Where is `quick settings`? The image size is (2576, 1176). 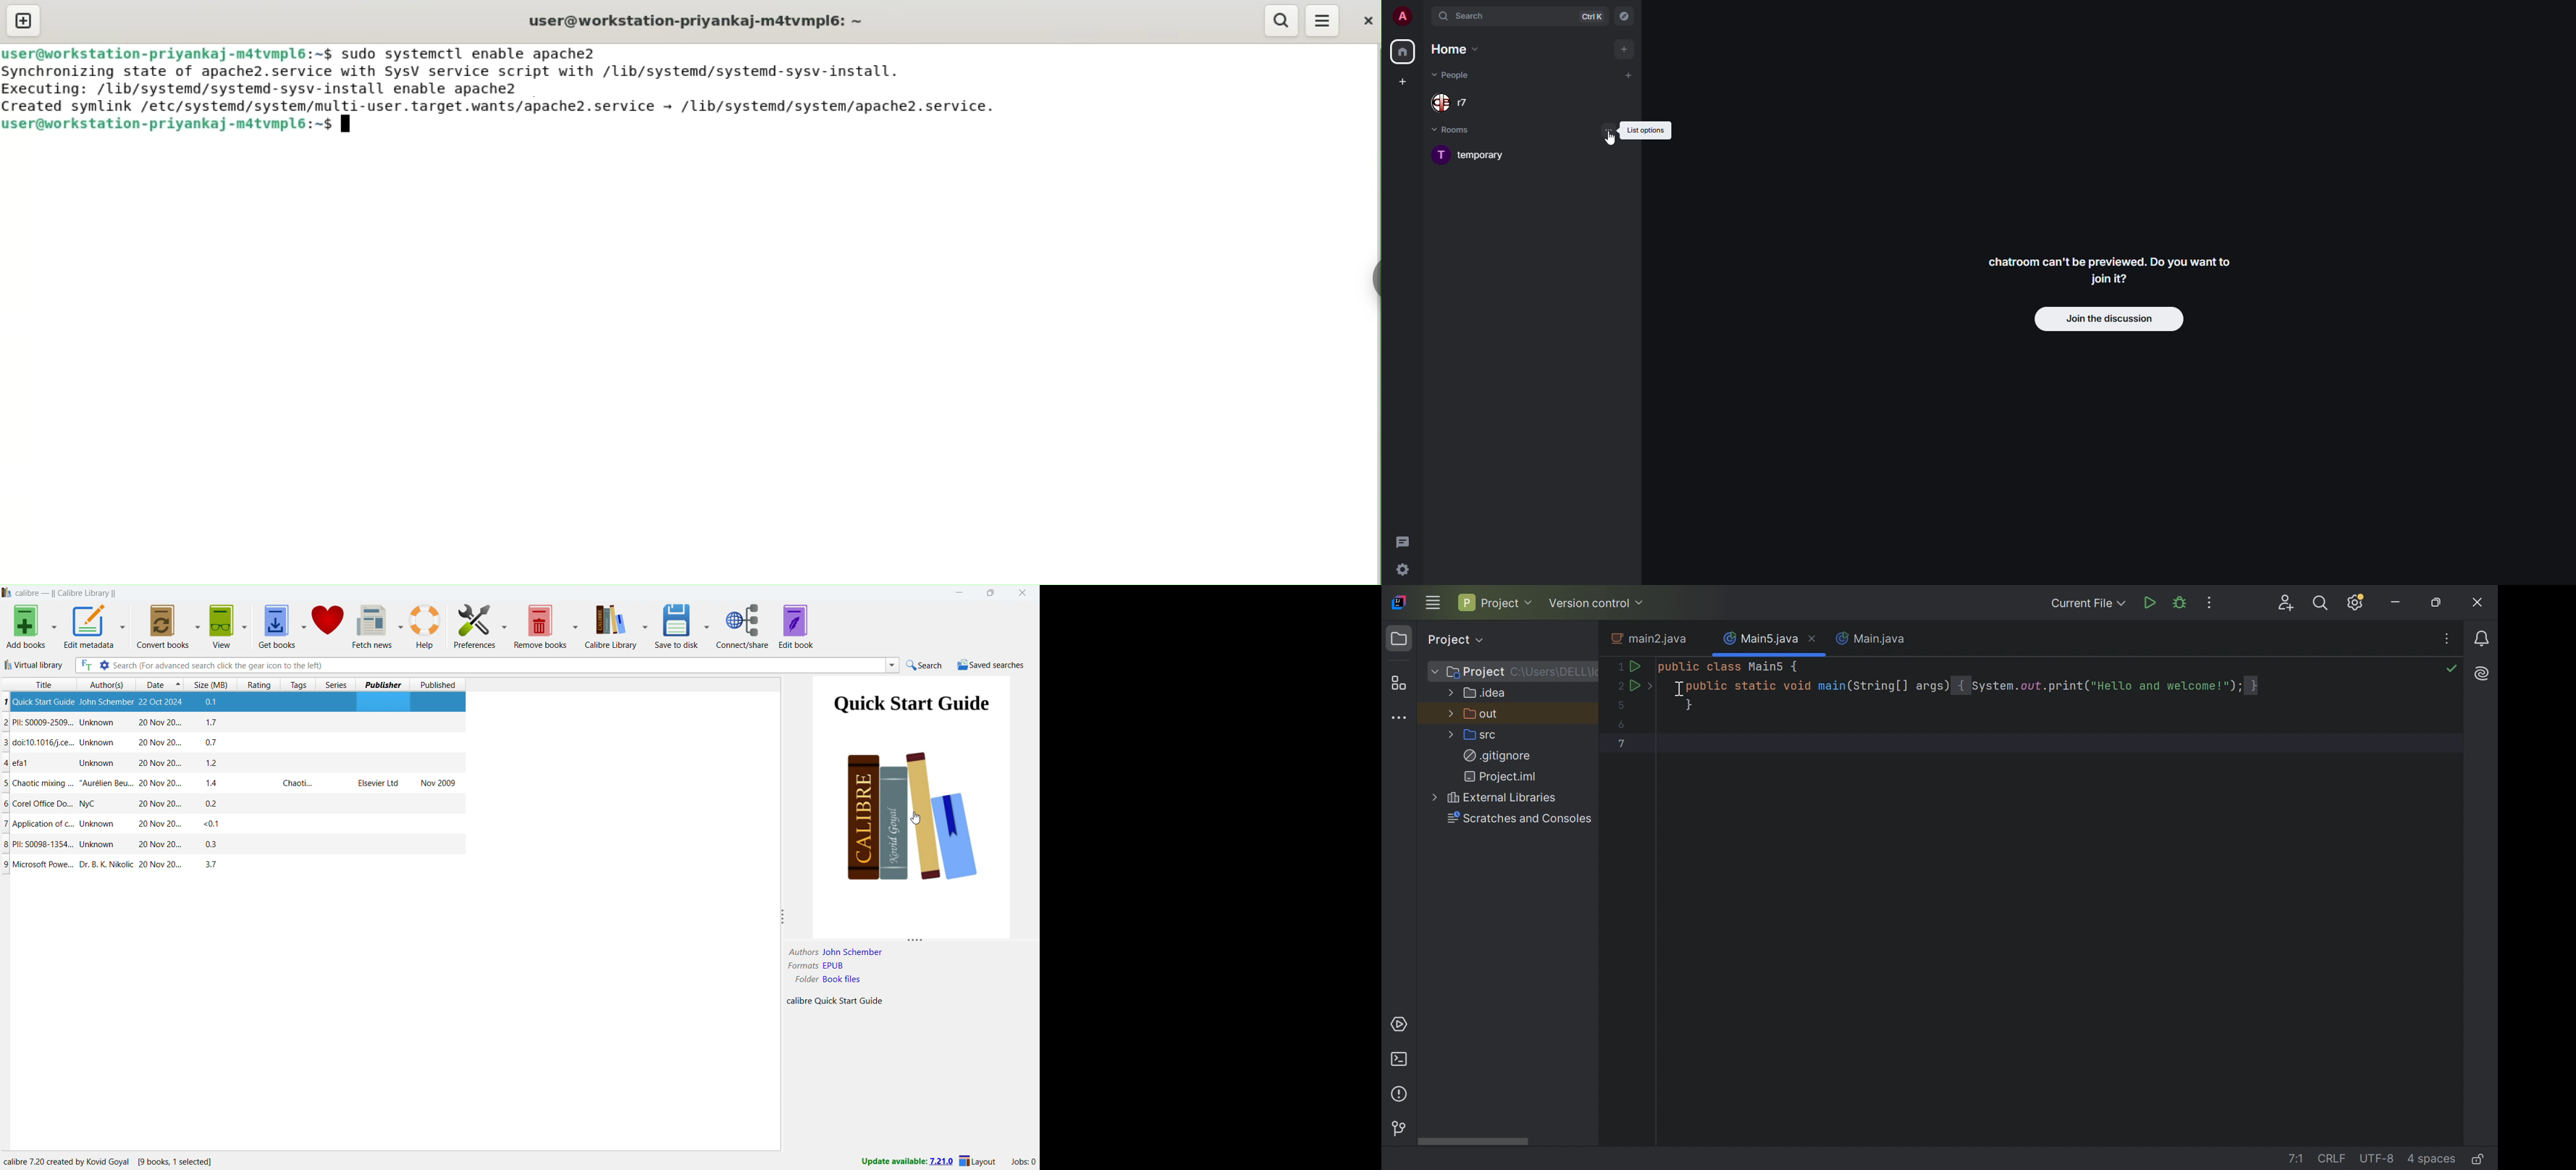 quick settings is located at coordinates (1403, 569).